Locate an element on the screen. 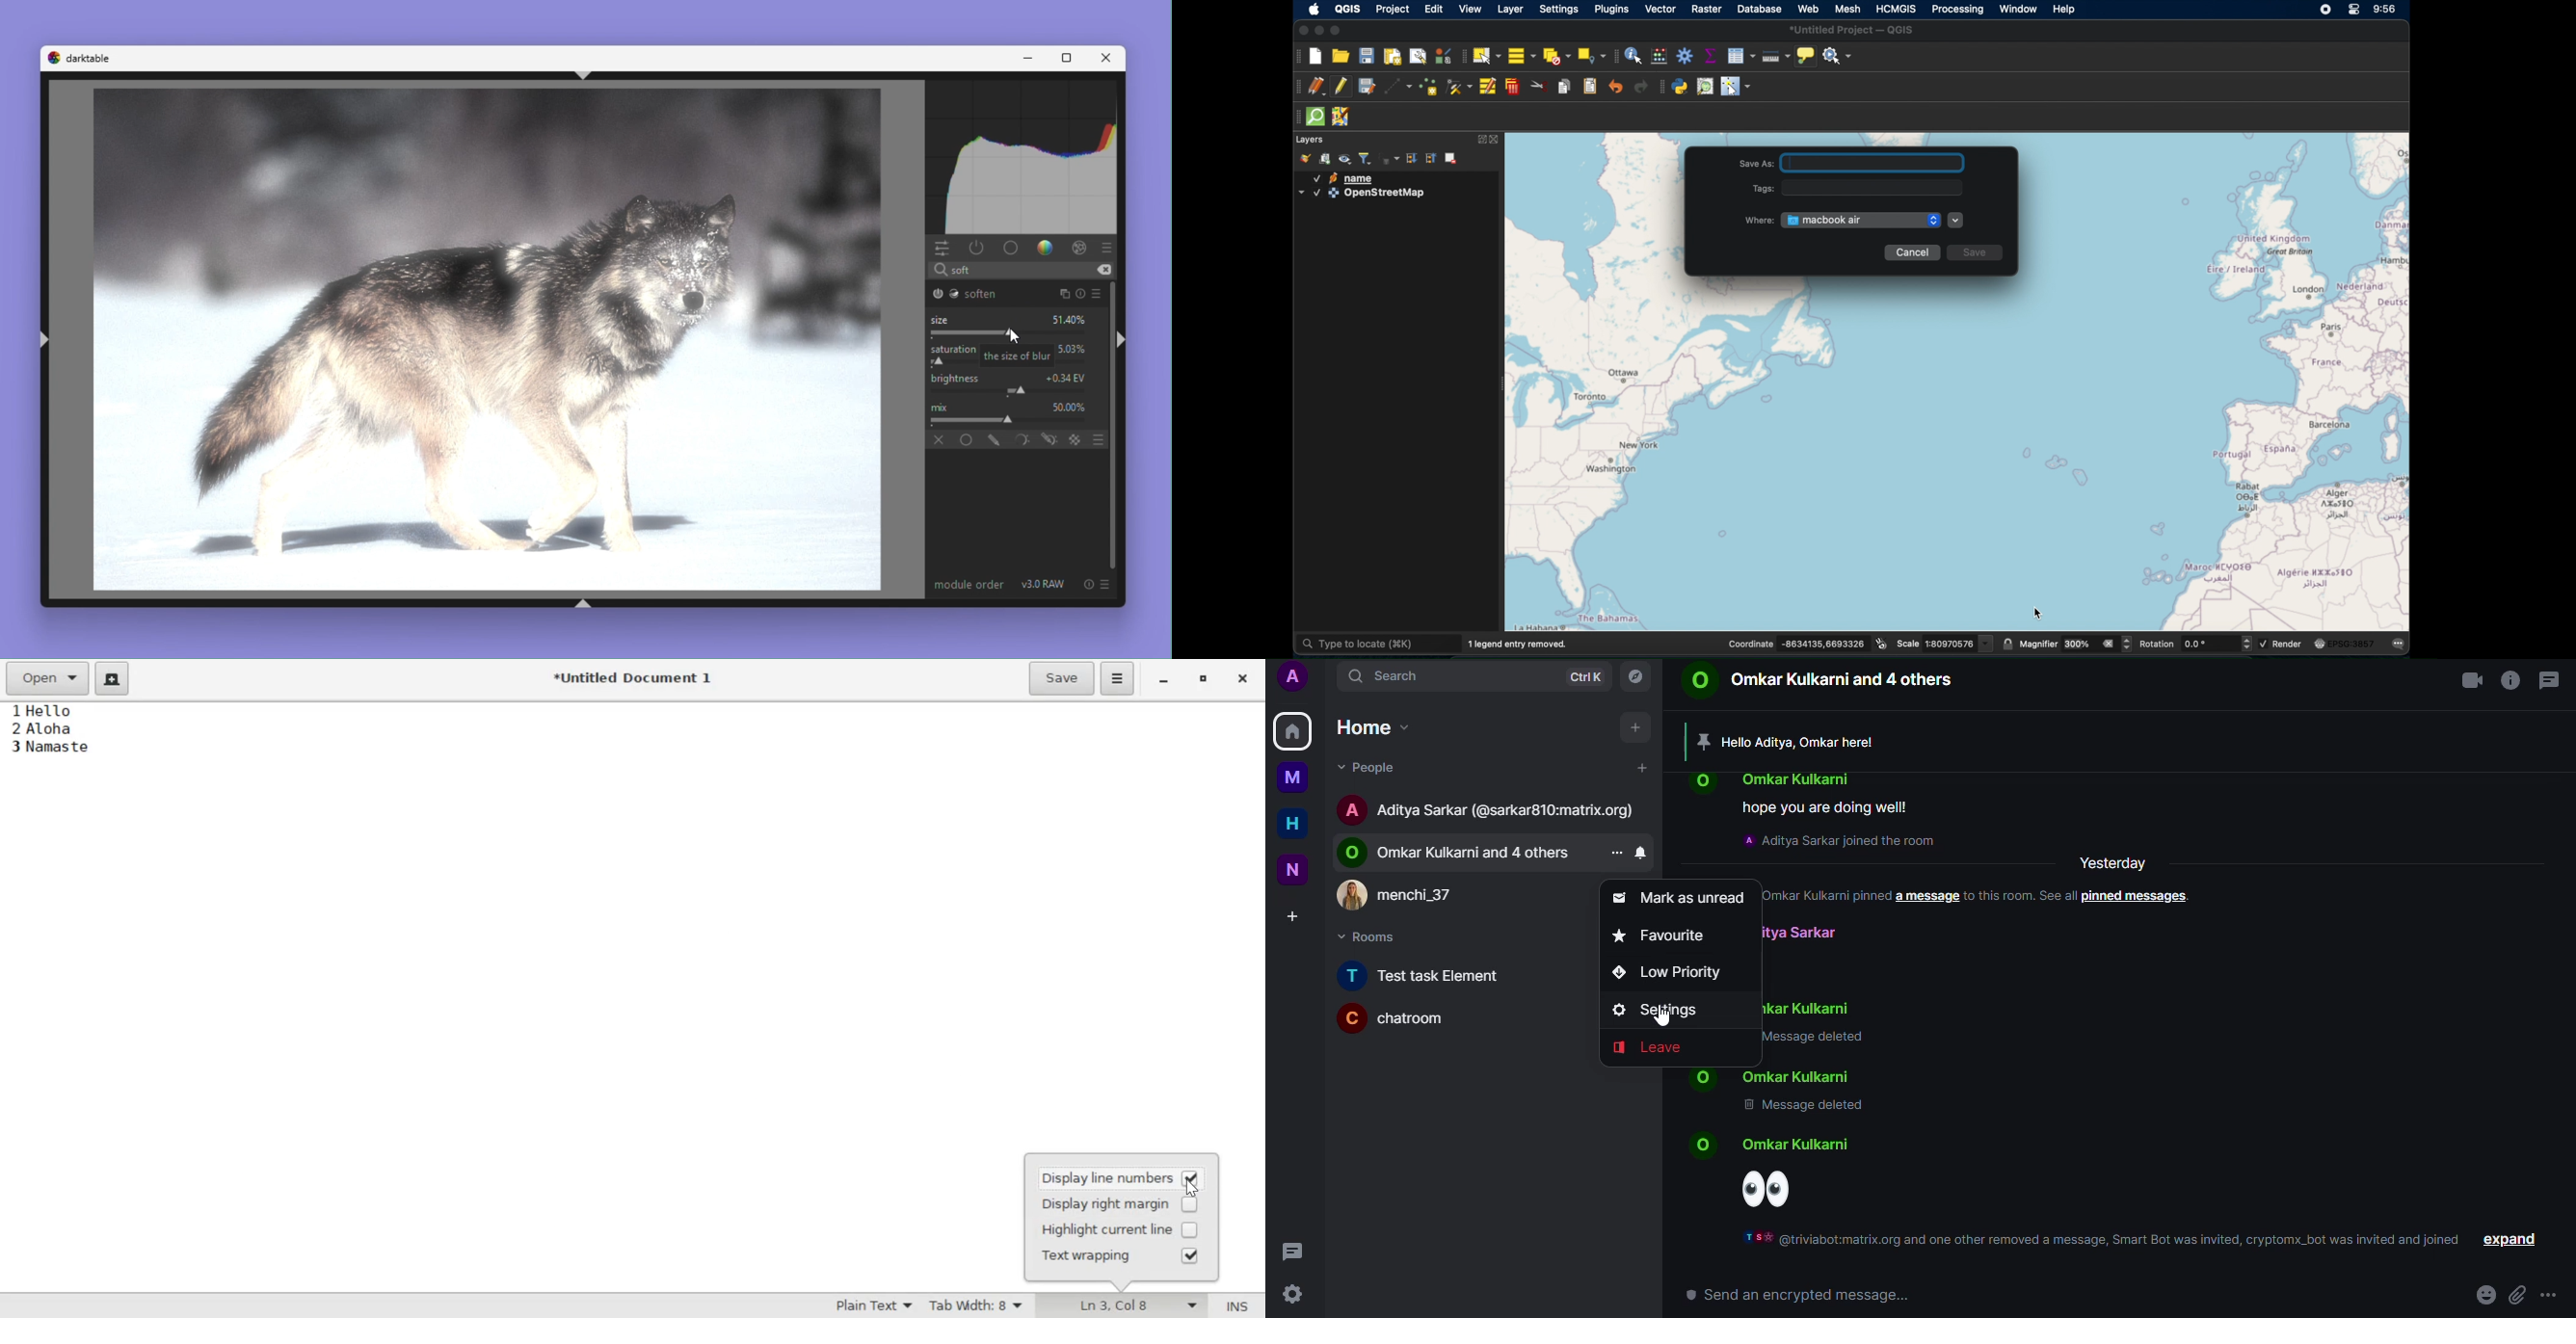  yesterday is located at coordinates (2112, 863).